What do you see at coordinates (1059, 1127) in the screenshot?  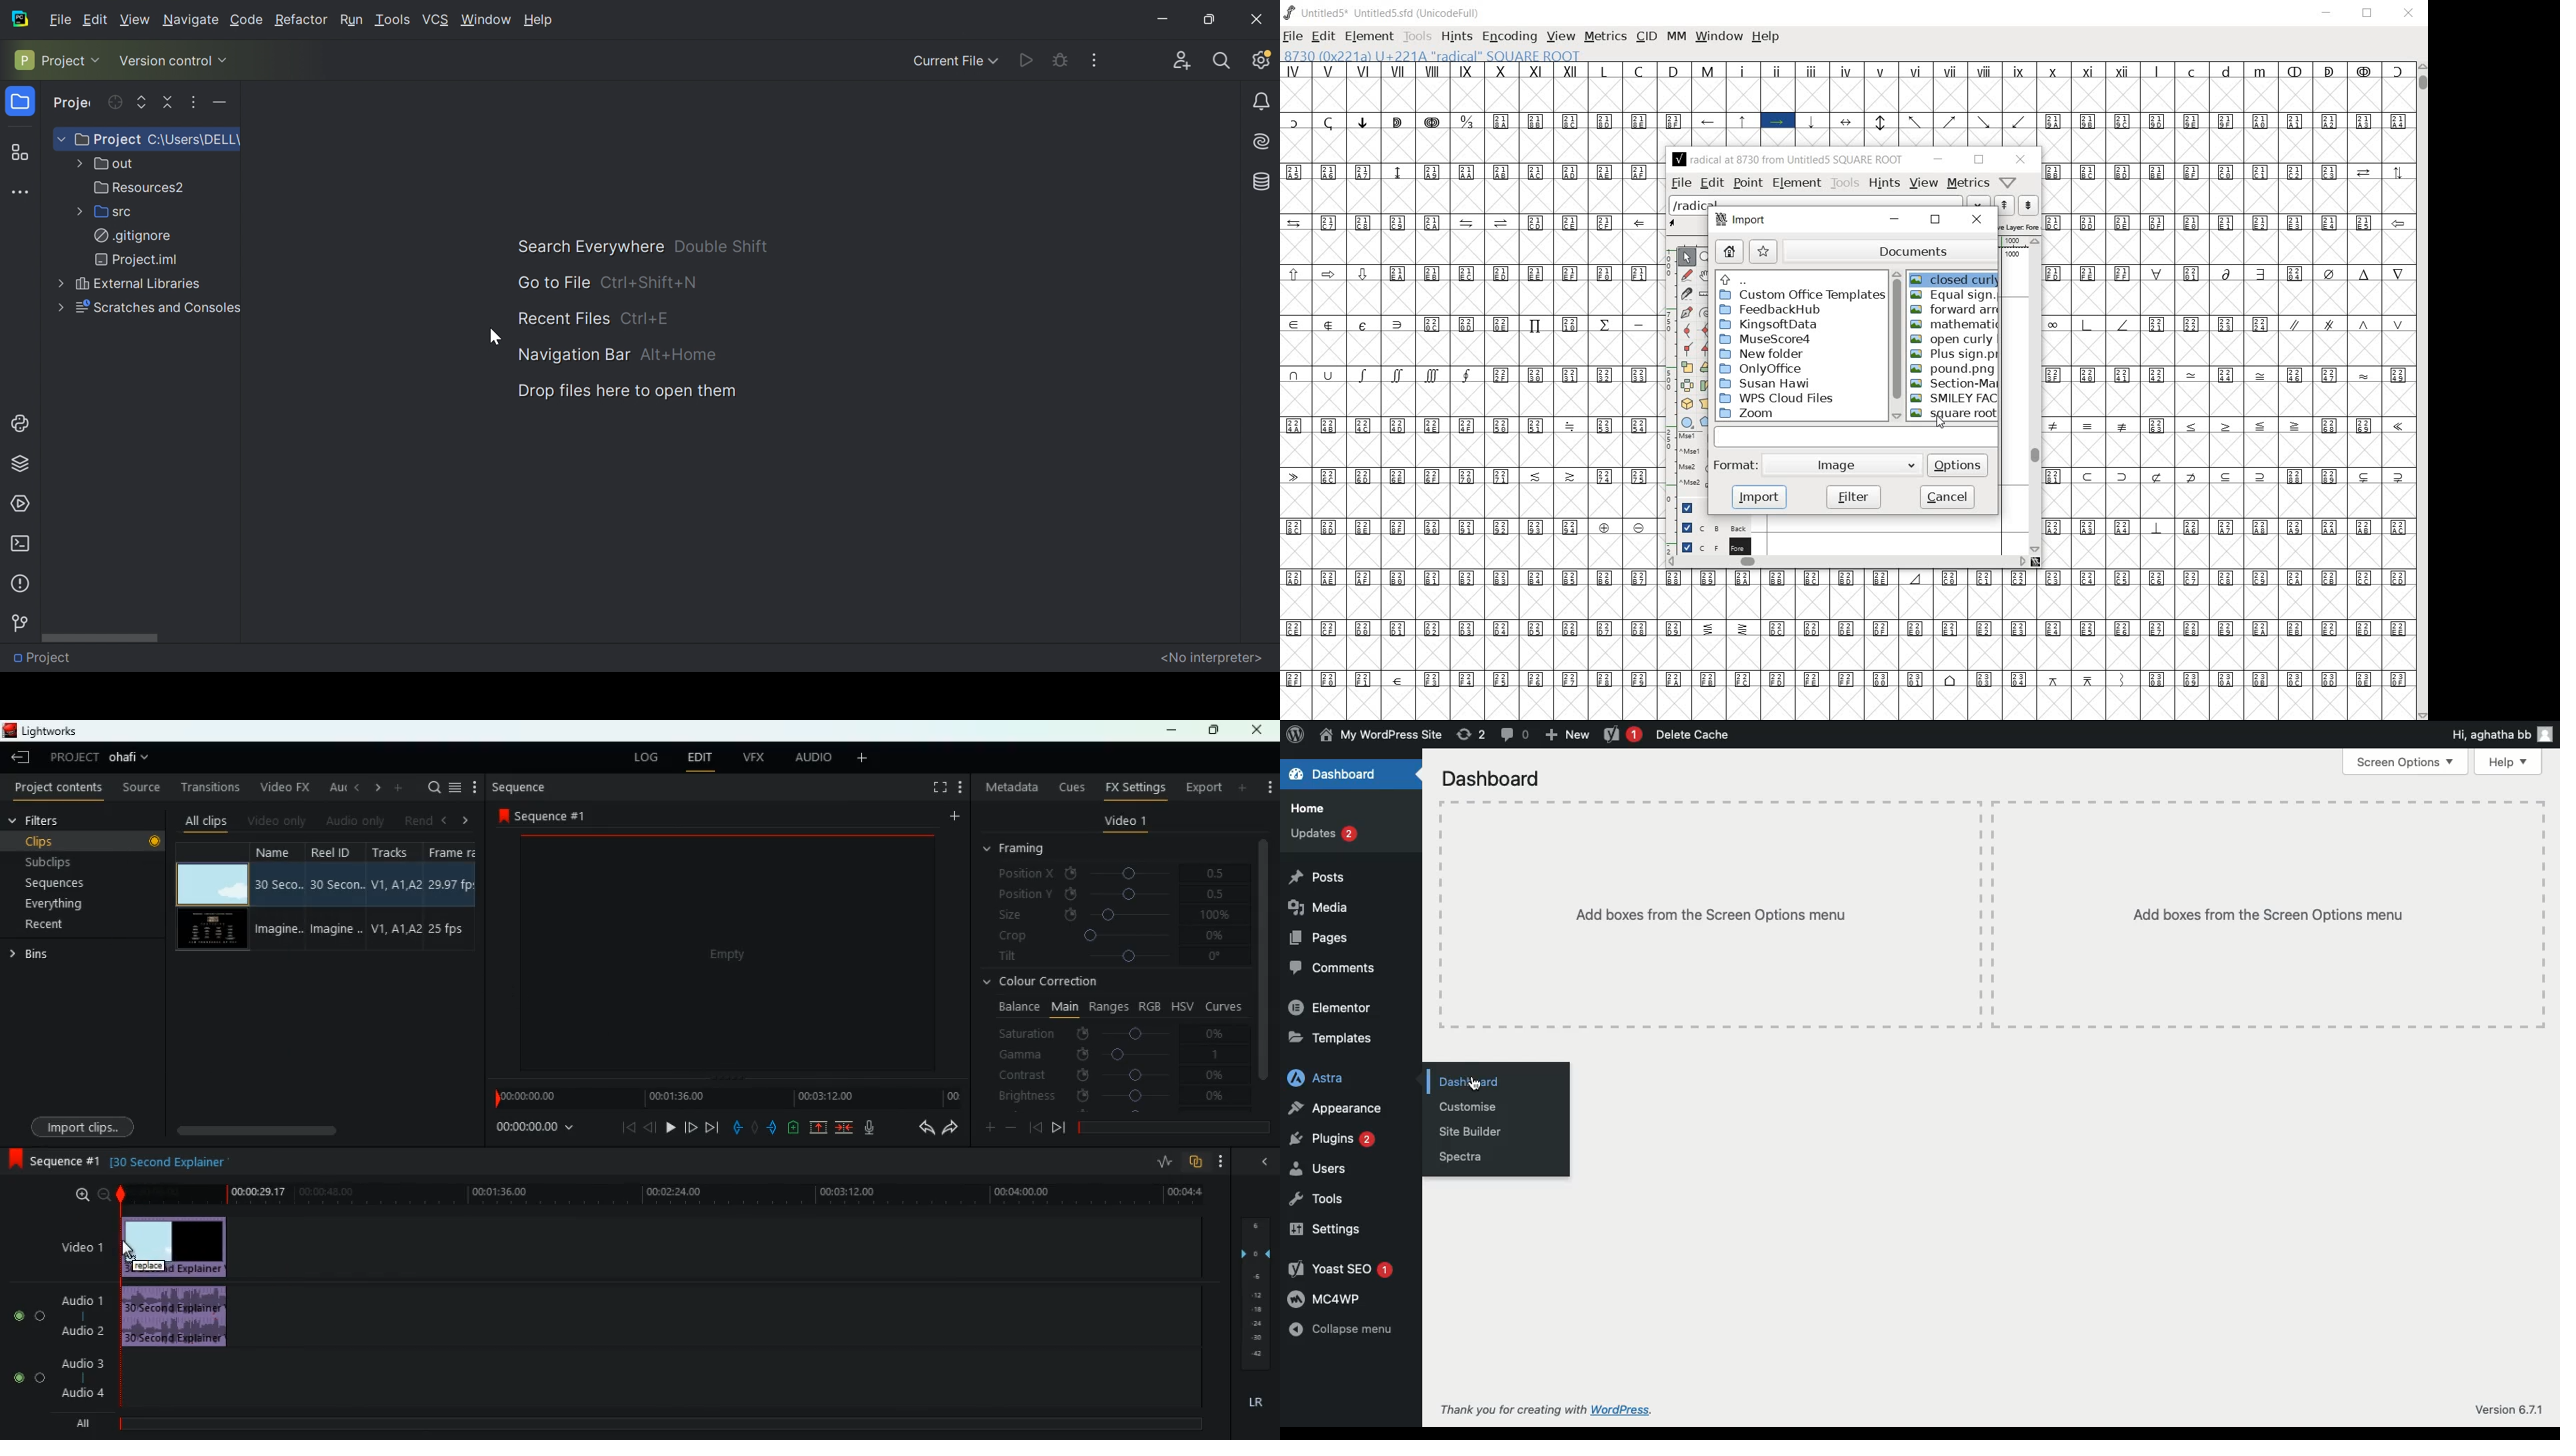 I see `front` at bounding box center [1059, 1127].